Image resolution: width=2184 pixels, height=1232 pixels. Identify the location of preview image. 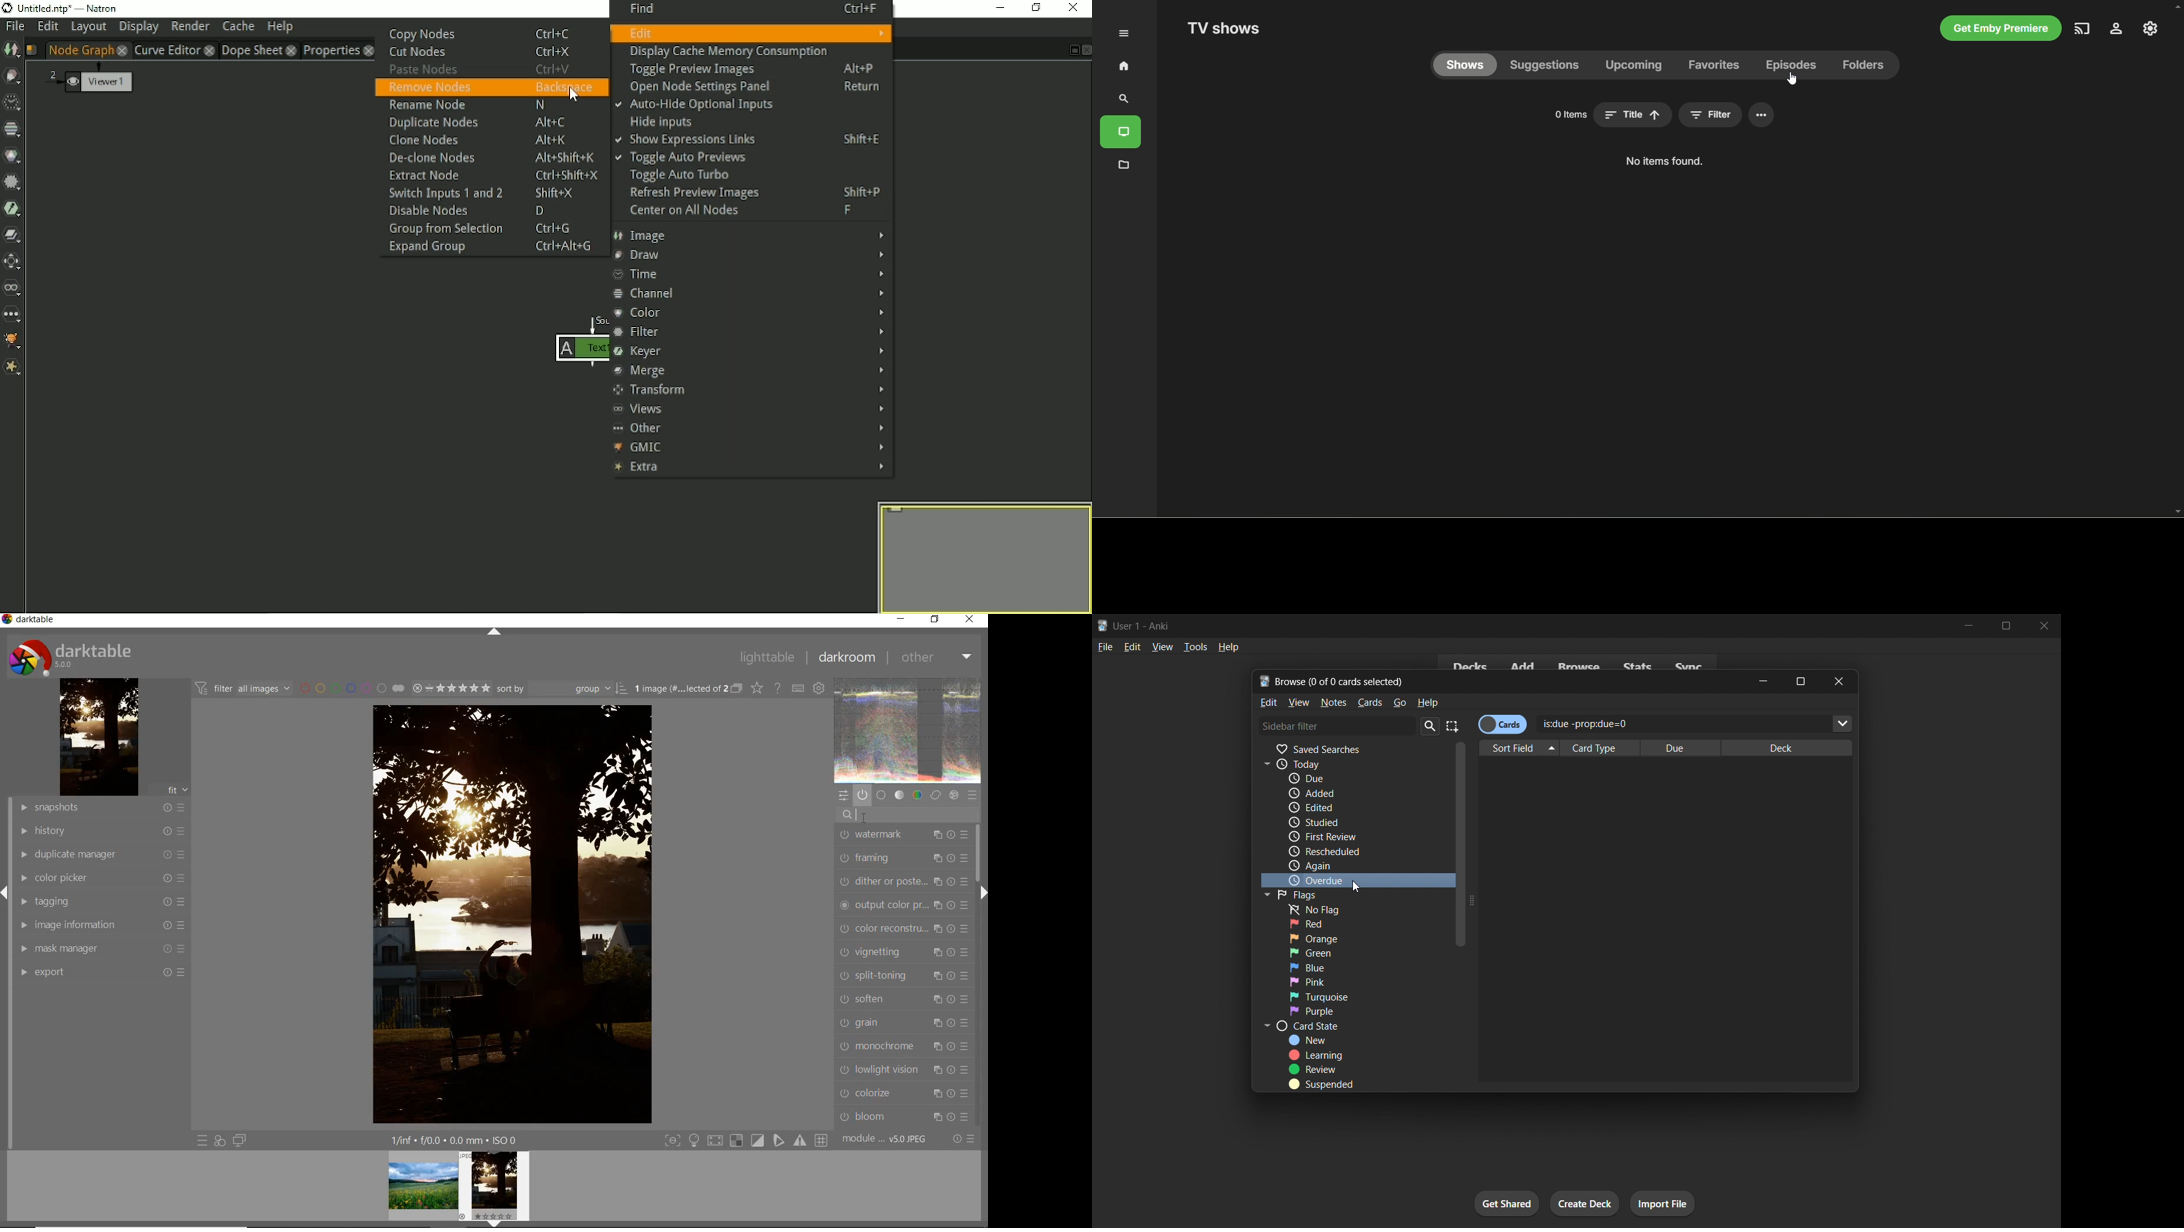
(458, 1187).